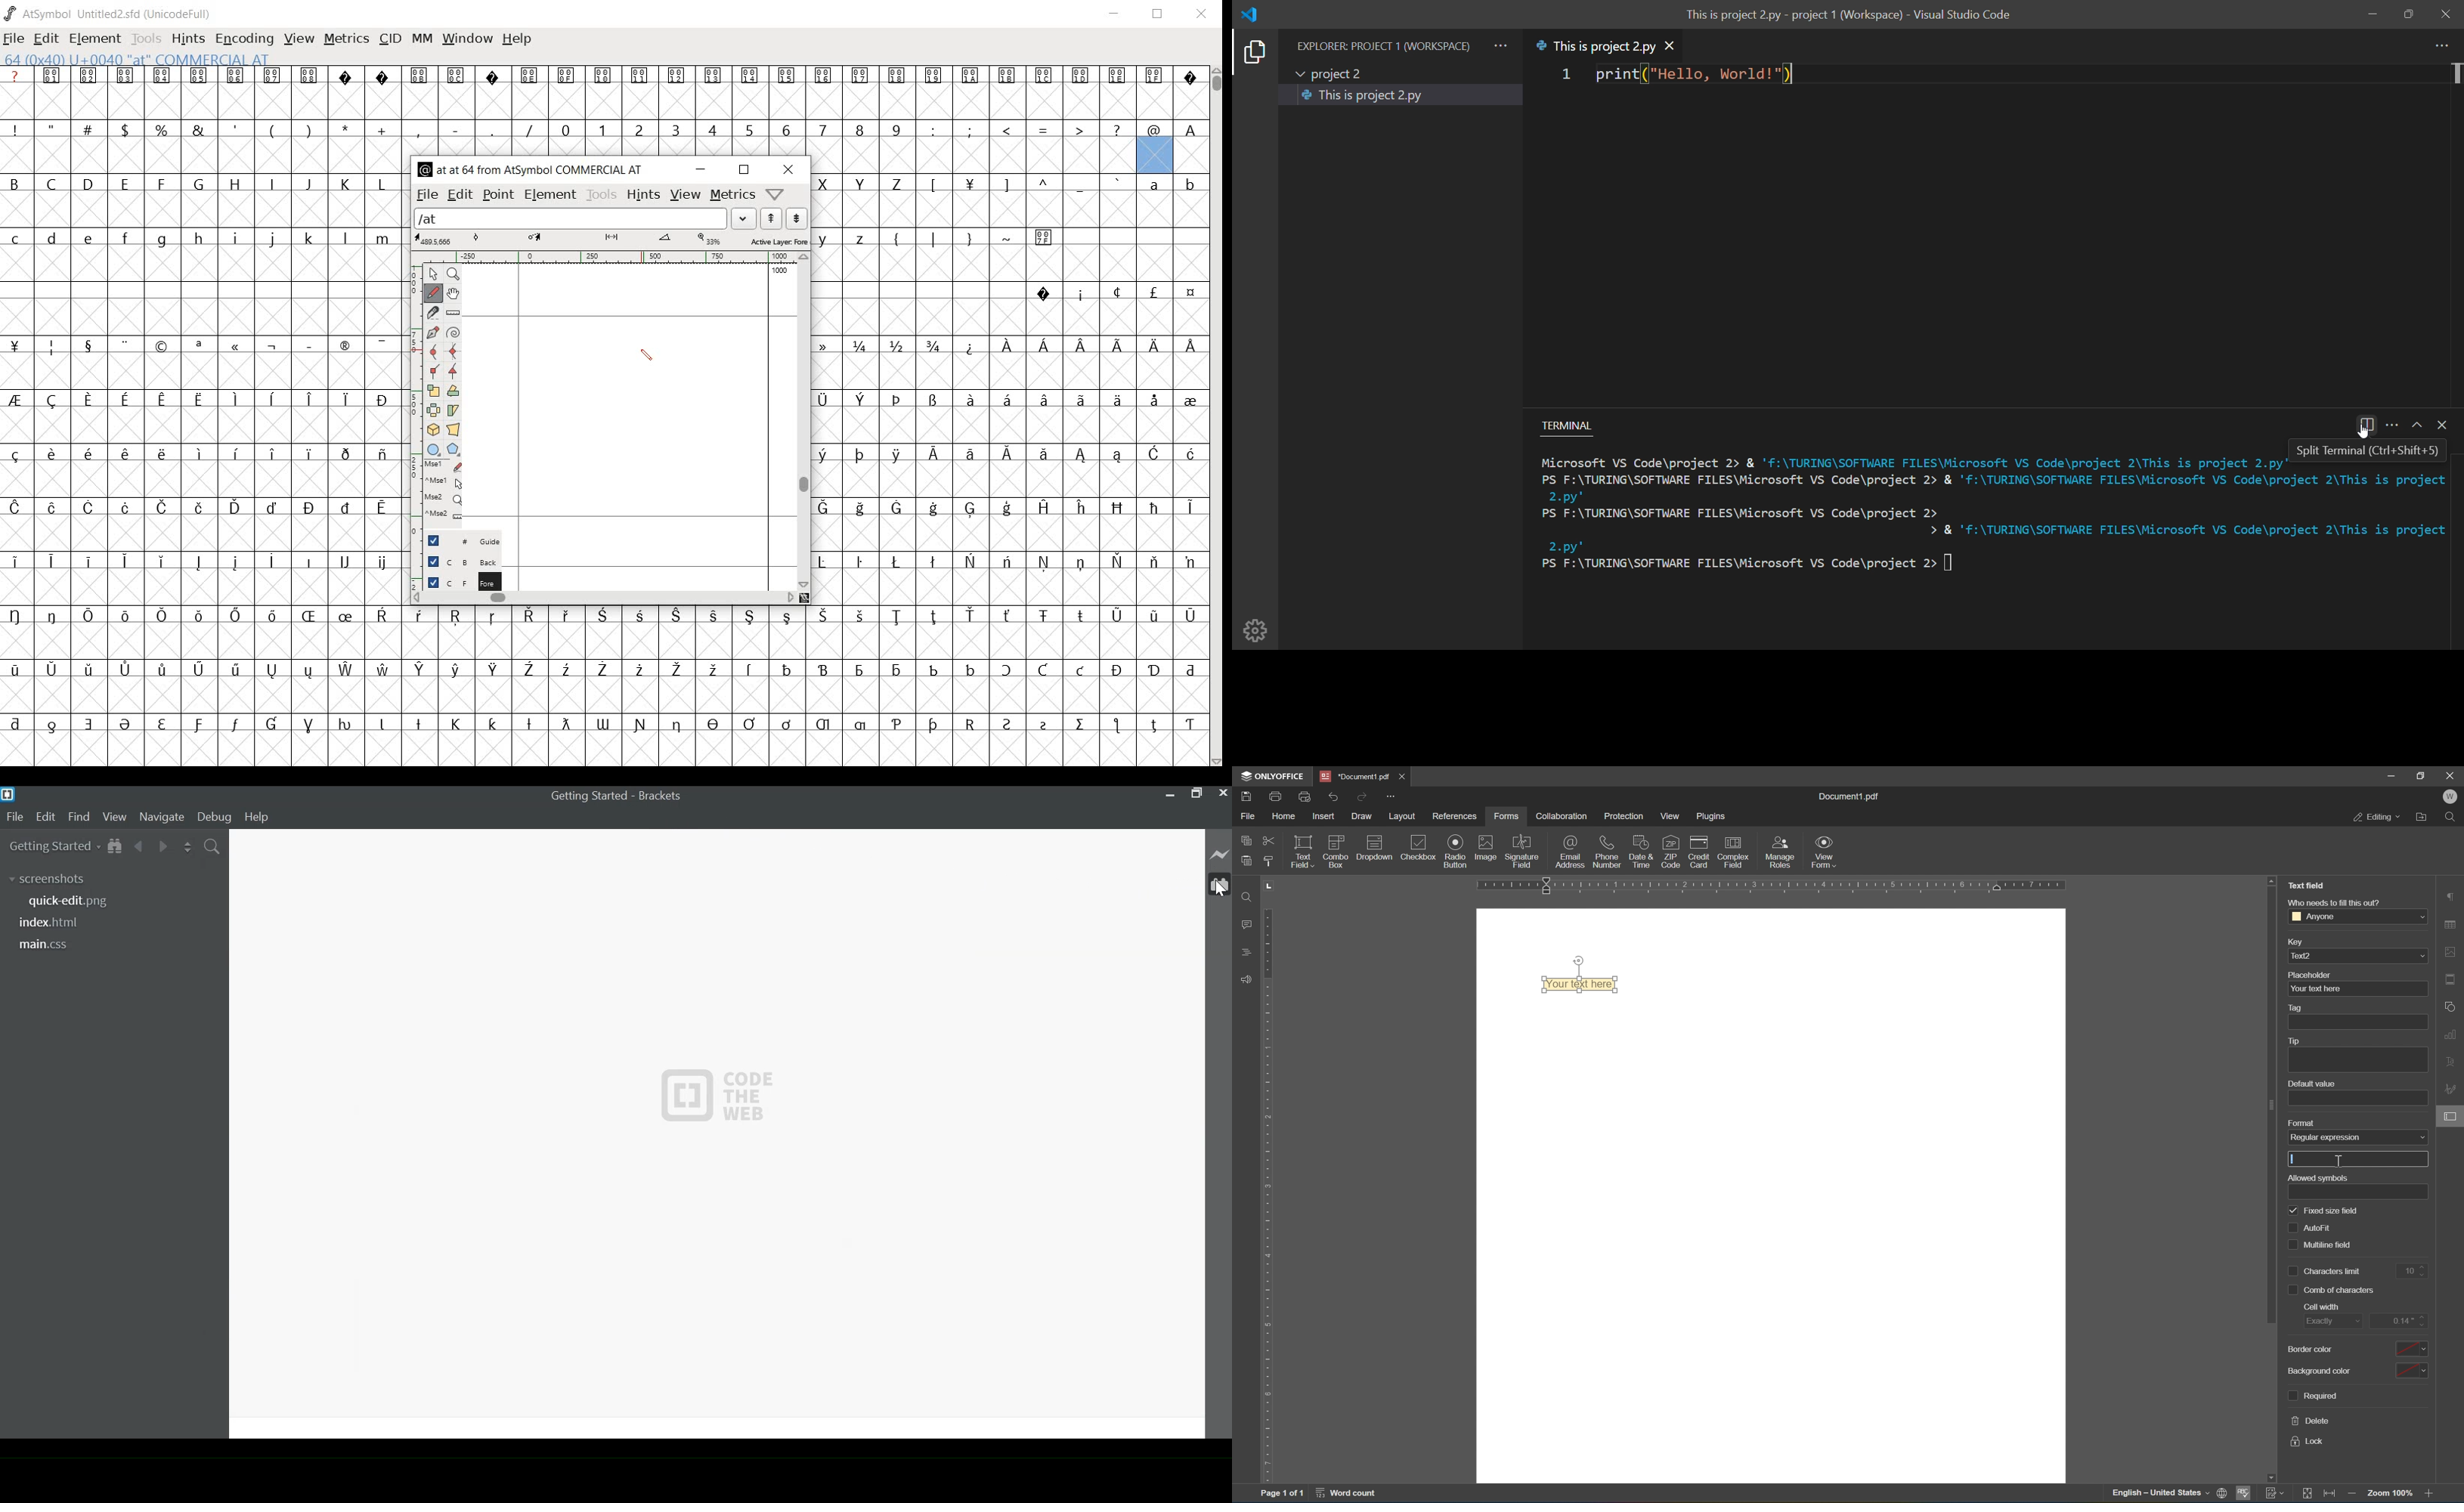 This screenshot has width=2464, height=1512. What do you see at coordinates (1220, 853) in the screenshot?
I see `Live Preview` at bounding box center [1220, 853].